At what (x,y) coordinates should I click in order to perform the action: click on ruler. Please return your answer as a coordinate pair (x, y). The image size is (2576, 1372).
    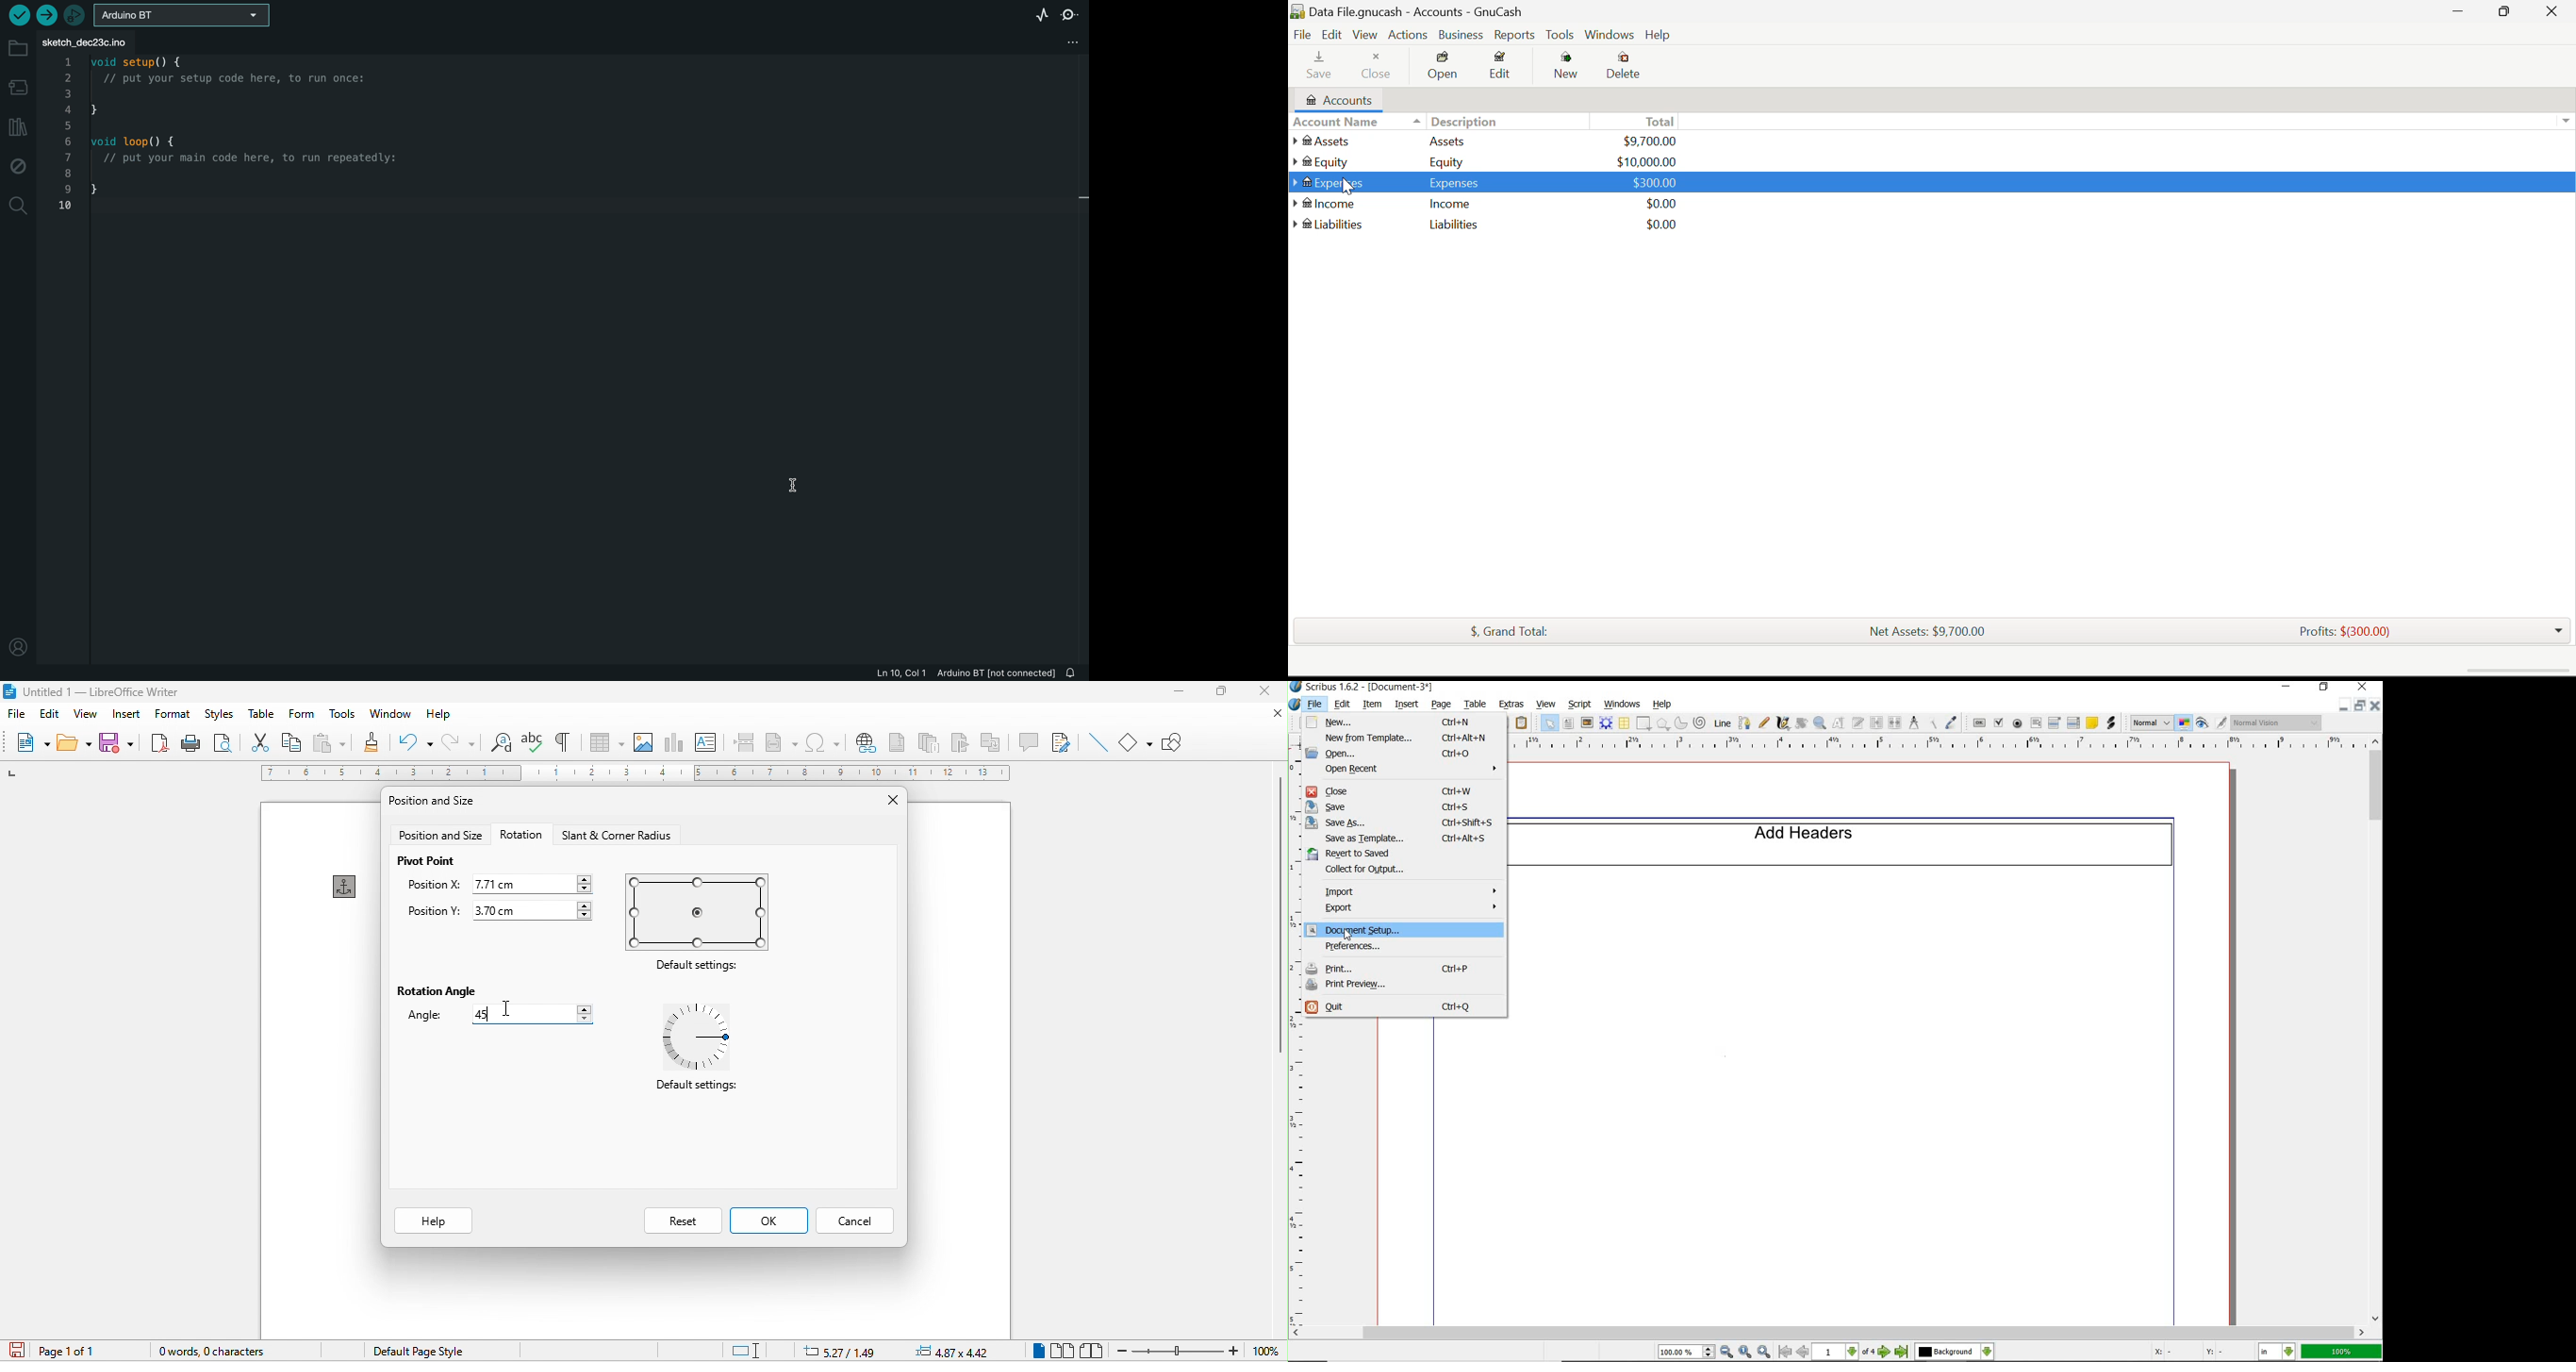
    Looking at the image, I should click on (636, 772).